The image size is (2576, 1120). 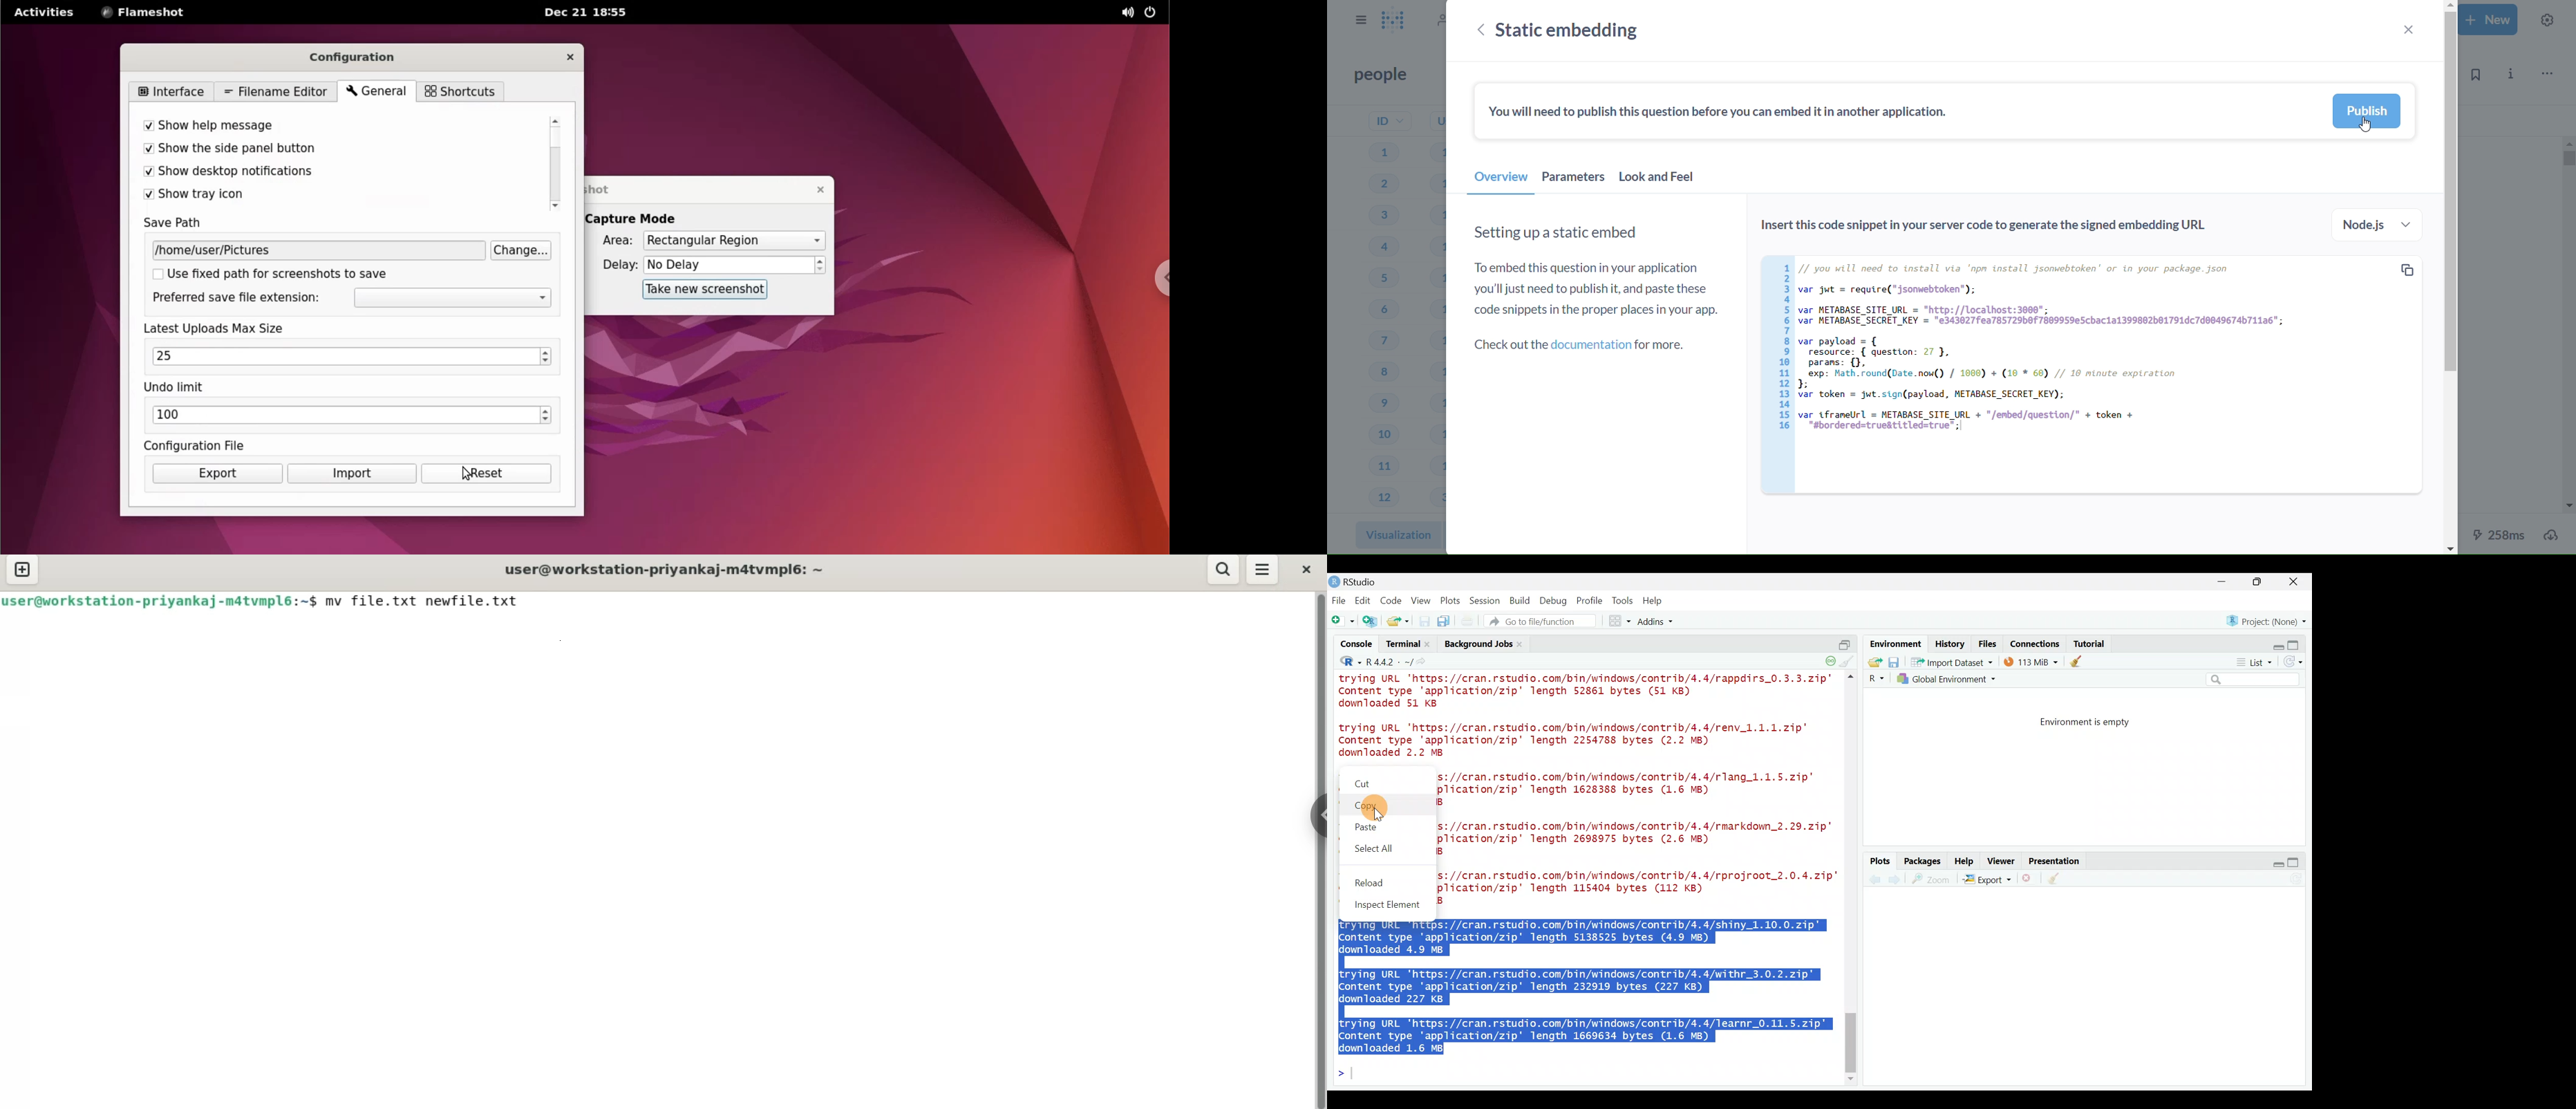 What do you see at coordinates (2260, 581) in the screenshot?
I see `maximize` at bounding box center [2260, 581].